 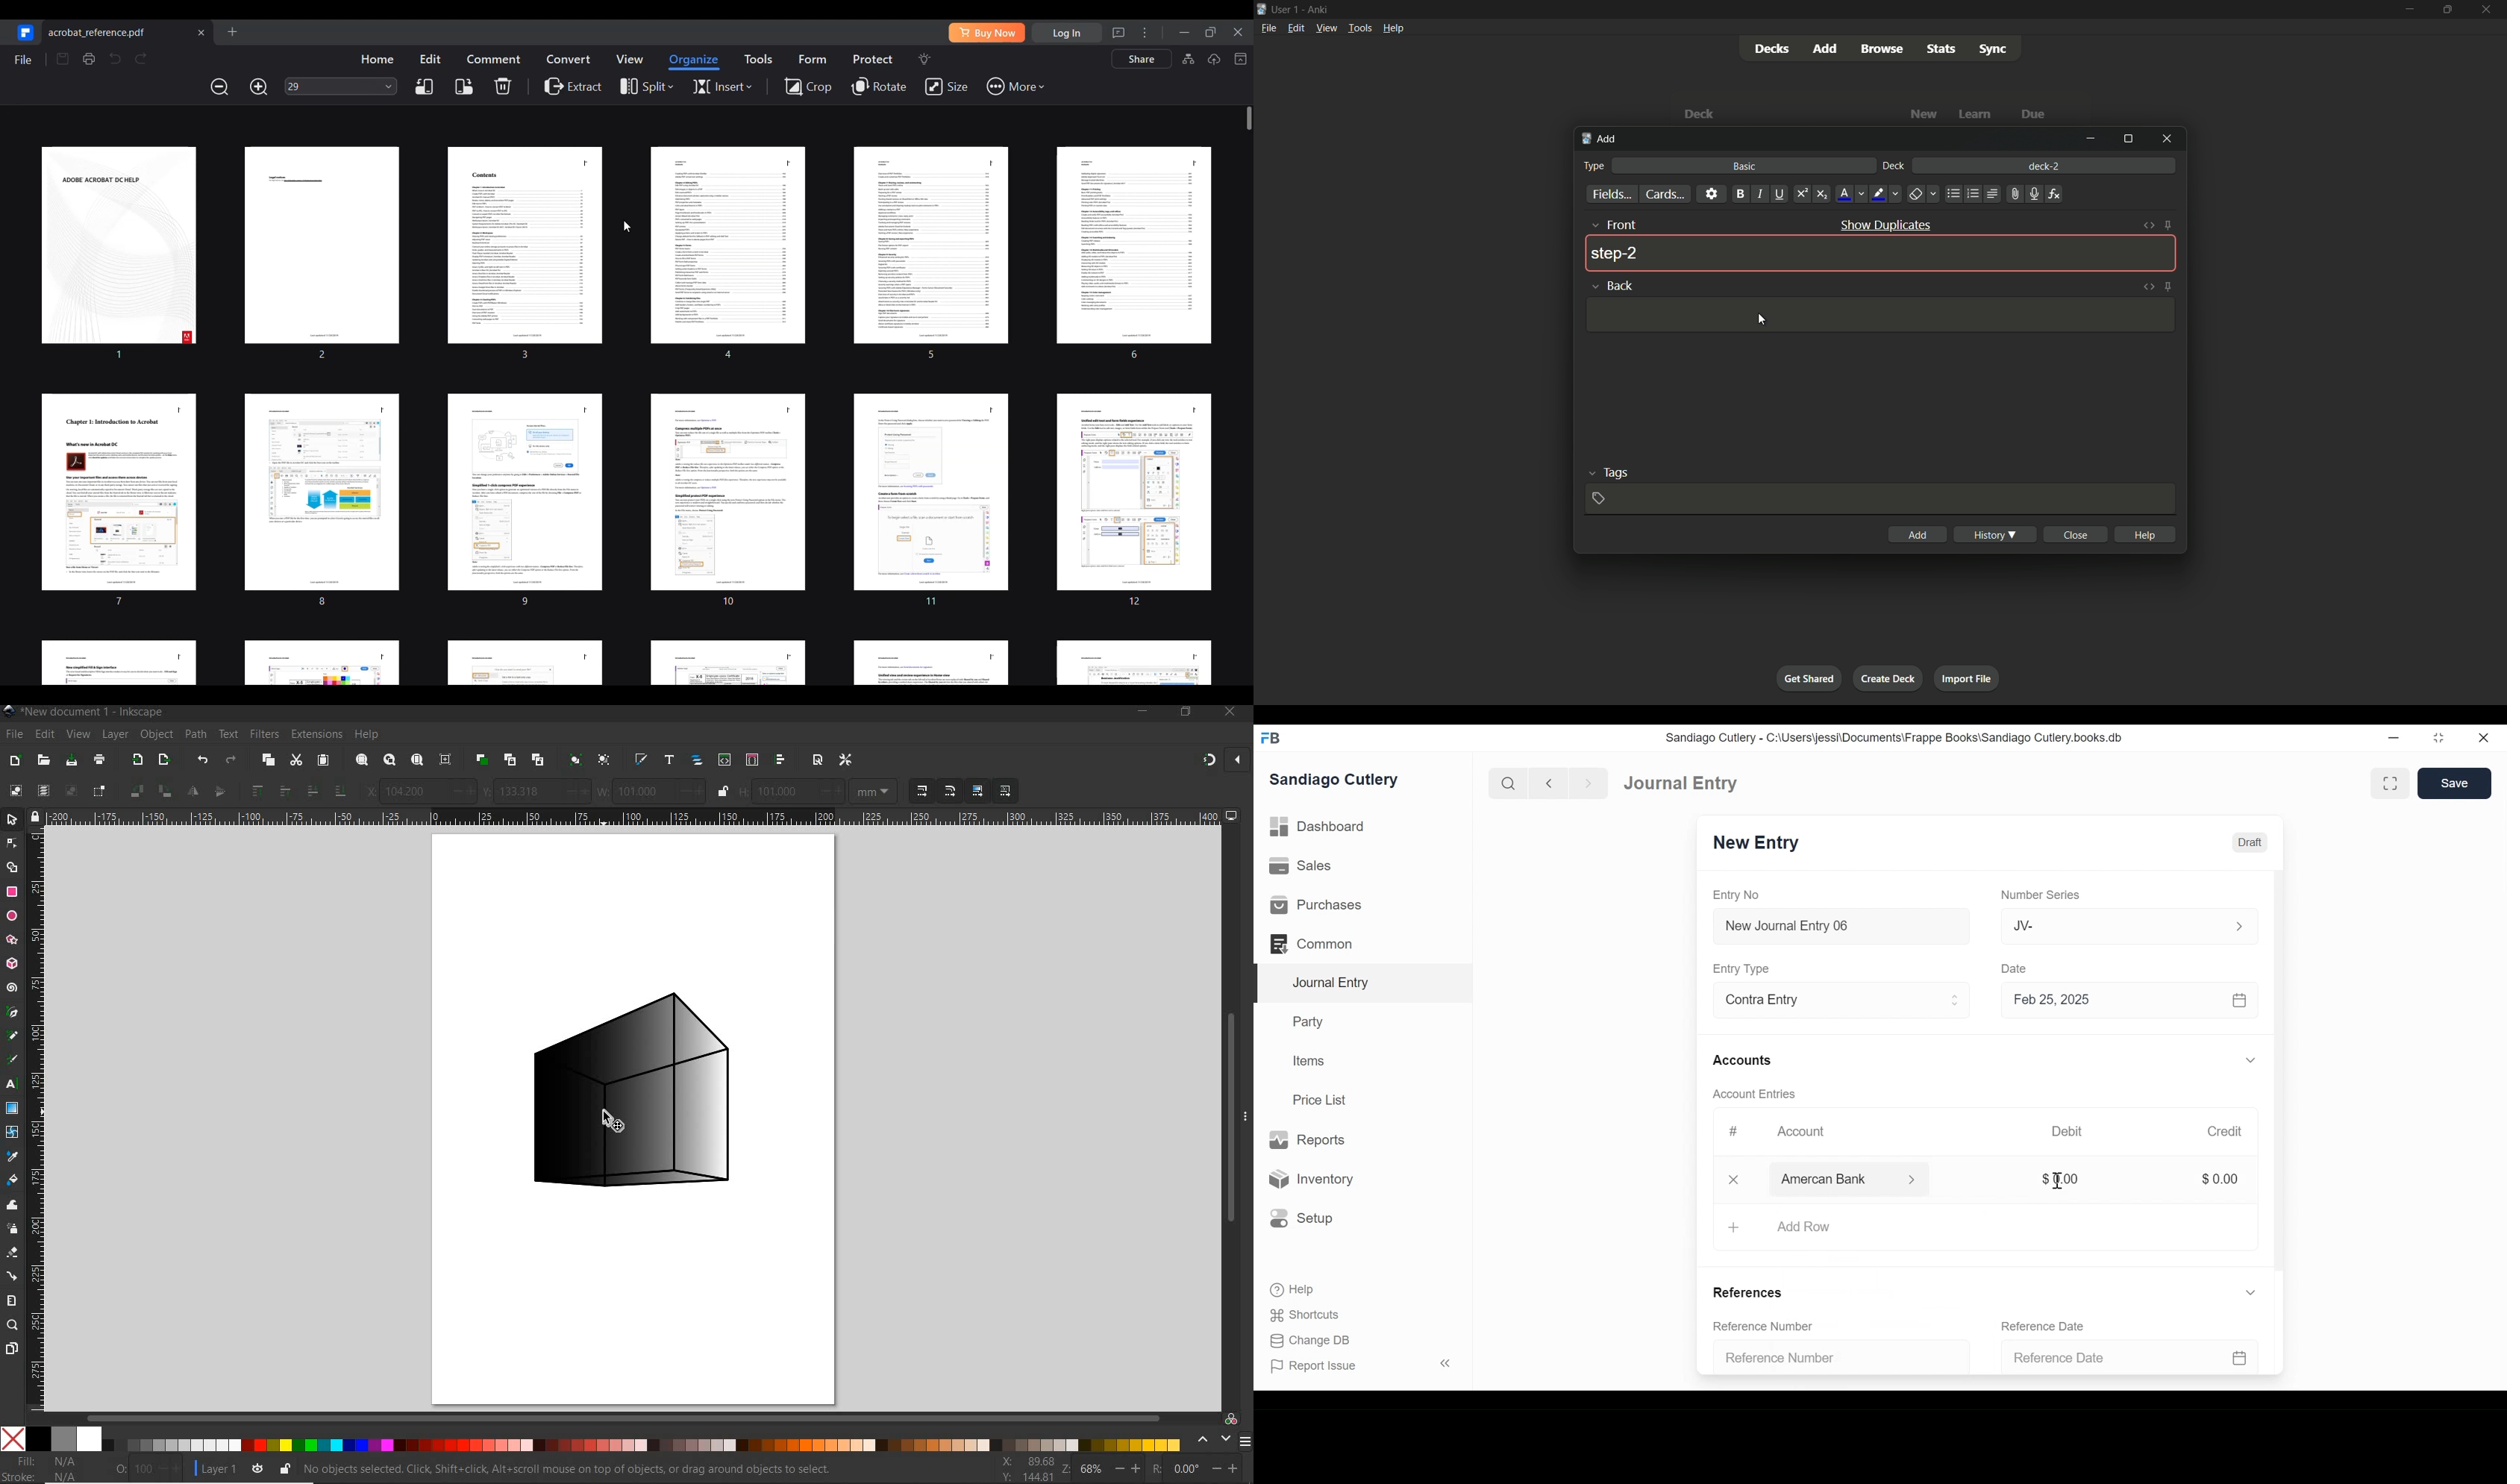 I want to click on file menu, so click(x=1267, y=28).